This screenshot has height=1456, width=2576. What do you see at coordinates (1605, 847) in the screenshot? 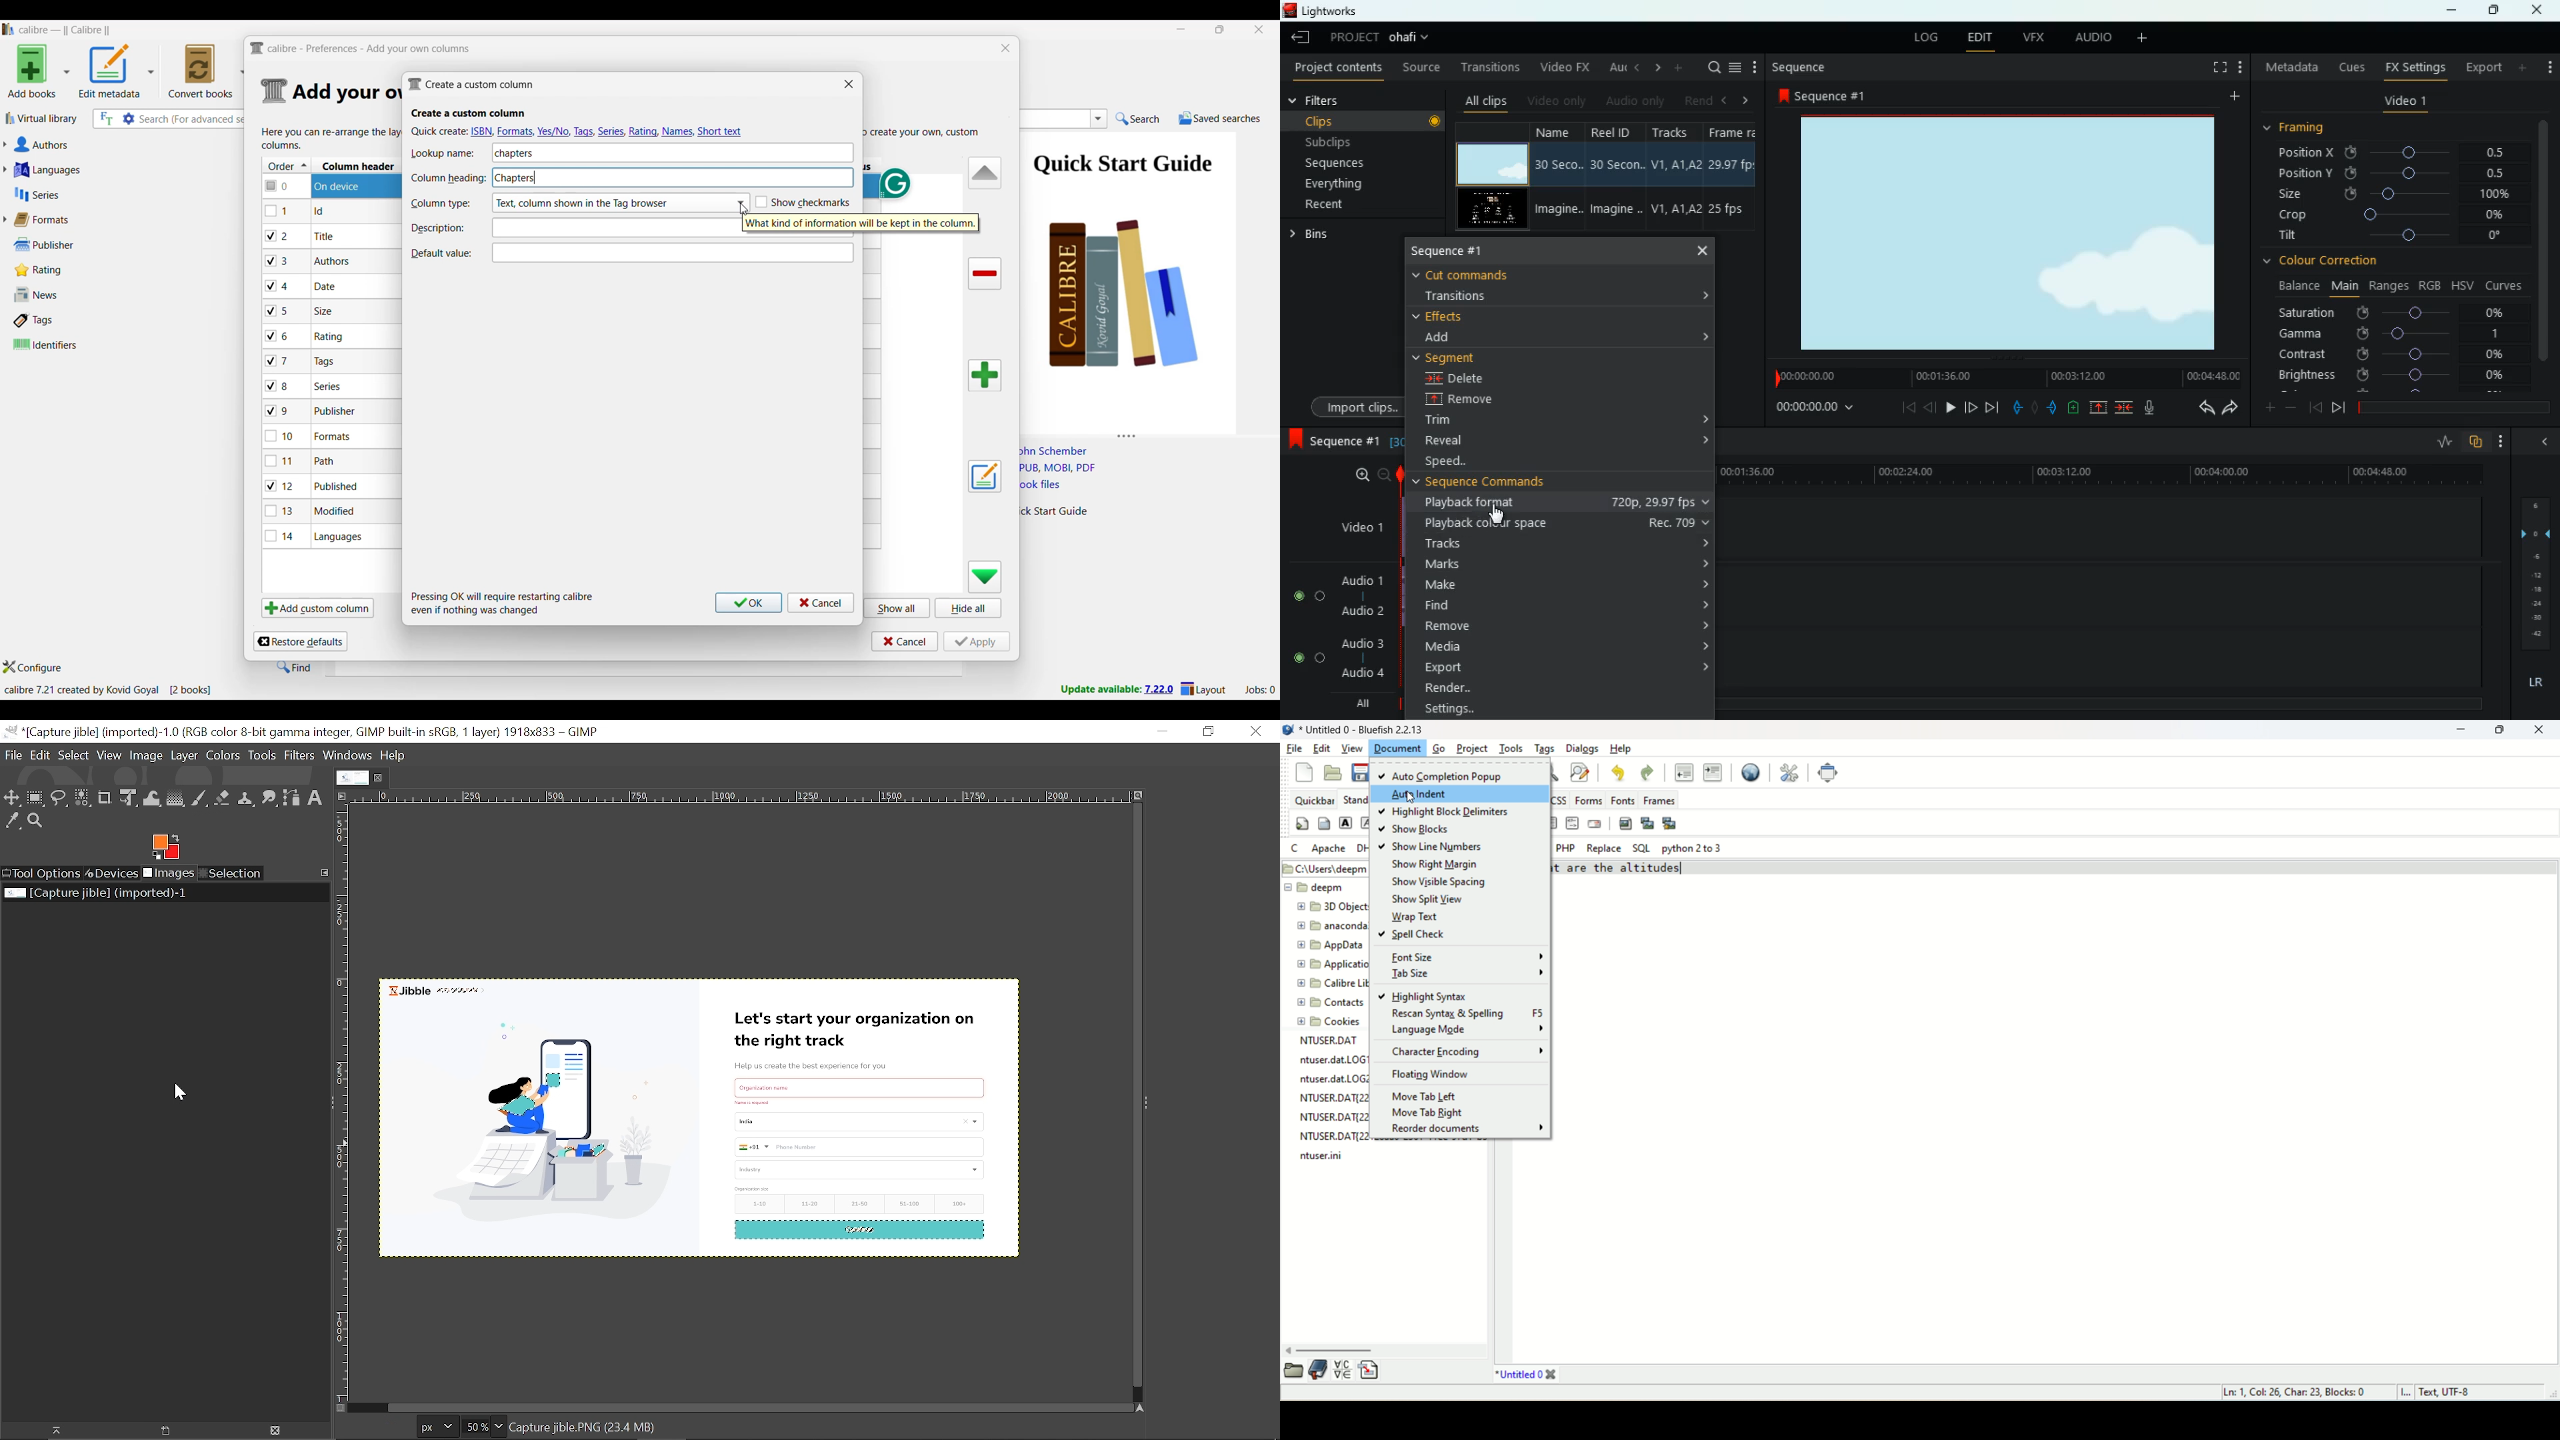
I see `REPLACE` at bounding box center [1605, 847].